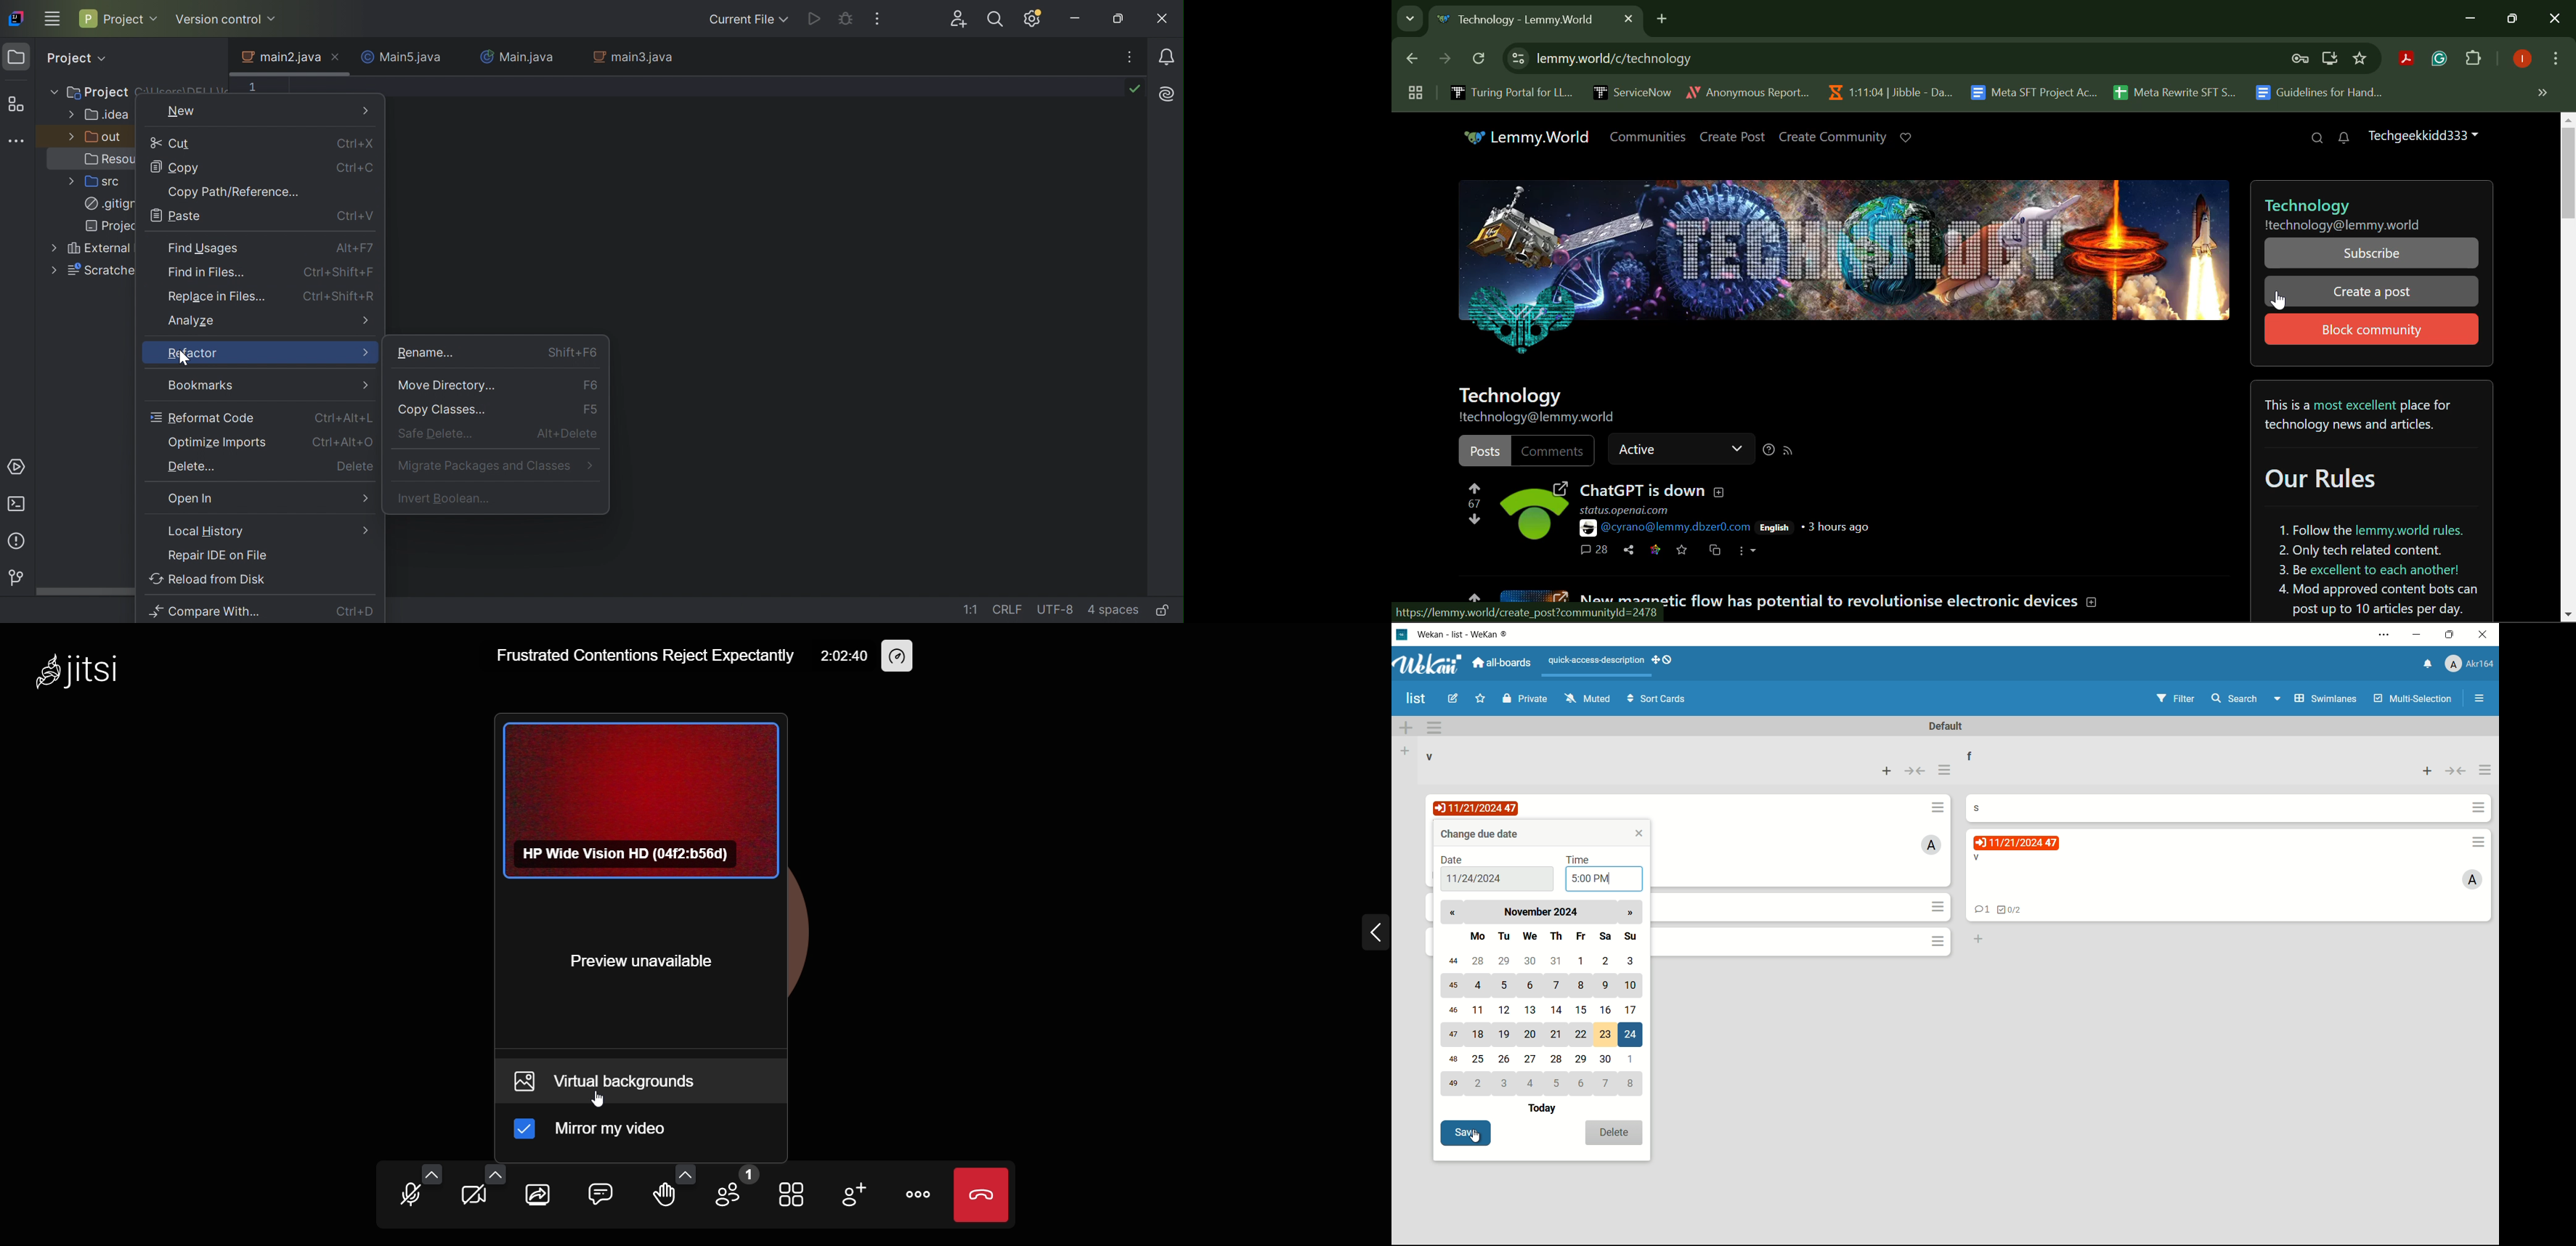  Describe the element at coordinates (1434, 727) in the screenshot. I see `swimlanes action` at that location.